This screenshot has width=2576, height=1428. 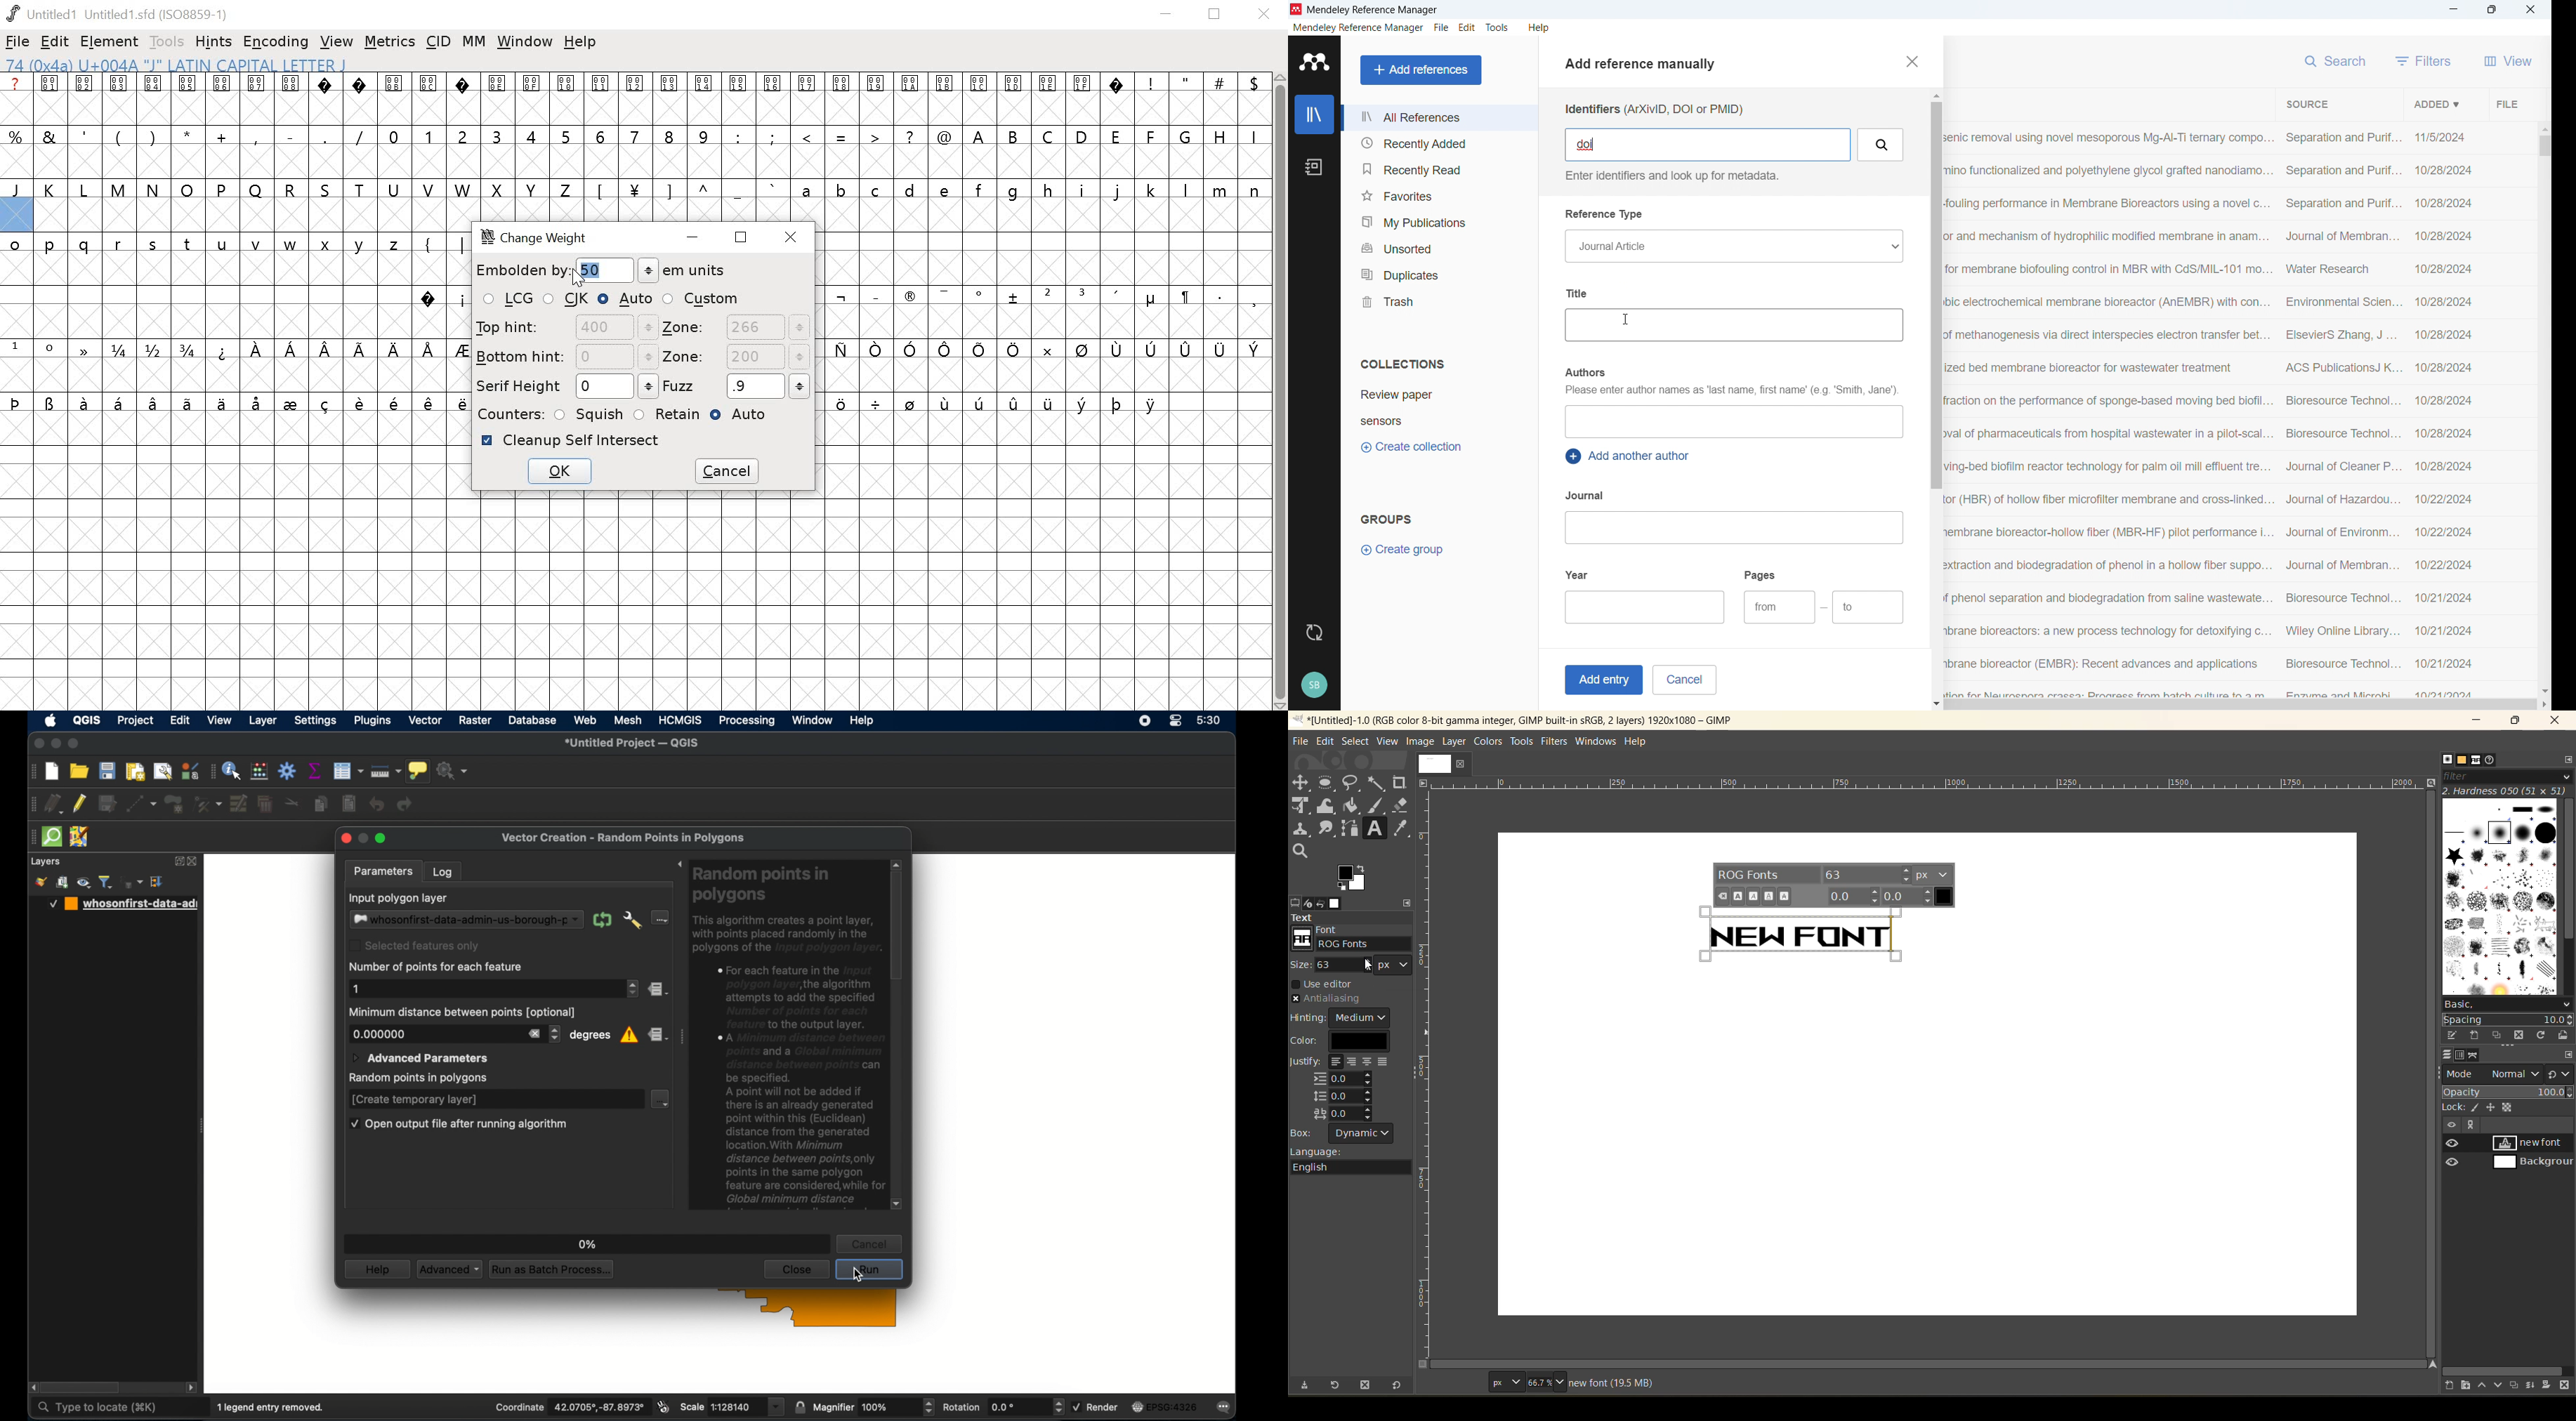 What do you see at coordinates (1354, 1161) in the screenshot?
I see `language` at bounding box center [1354, 1161].